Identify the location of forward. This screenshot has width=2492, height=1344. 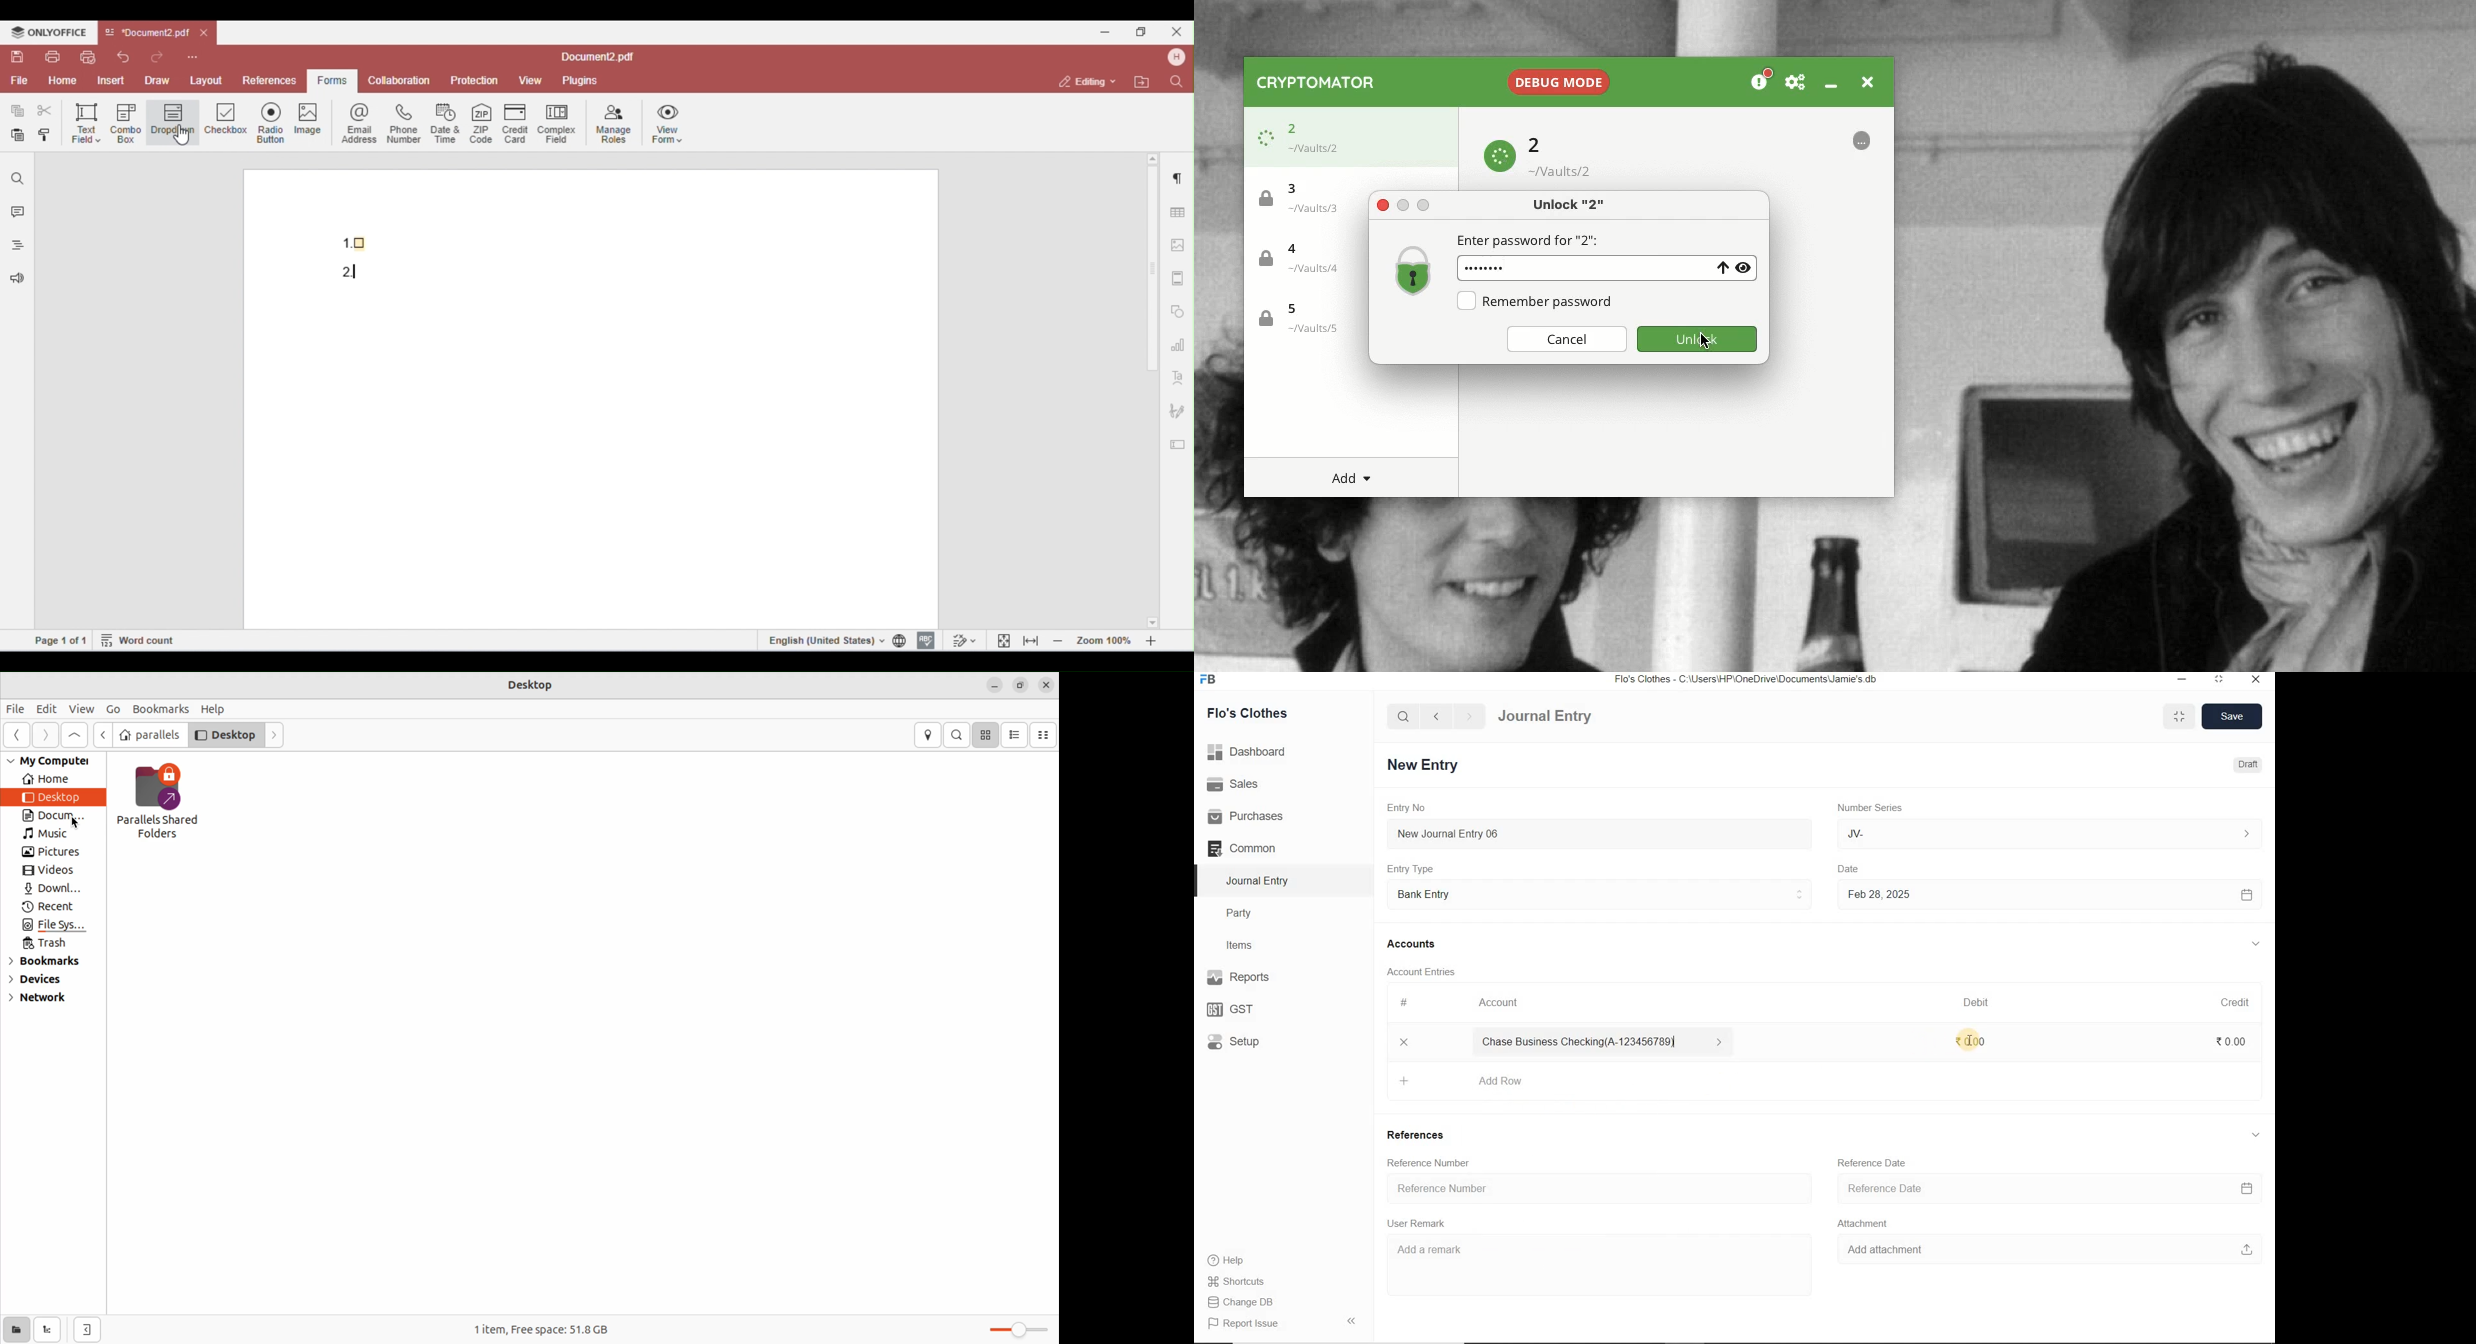
(1470, 716).